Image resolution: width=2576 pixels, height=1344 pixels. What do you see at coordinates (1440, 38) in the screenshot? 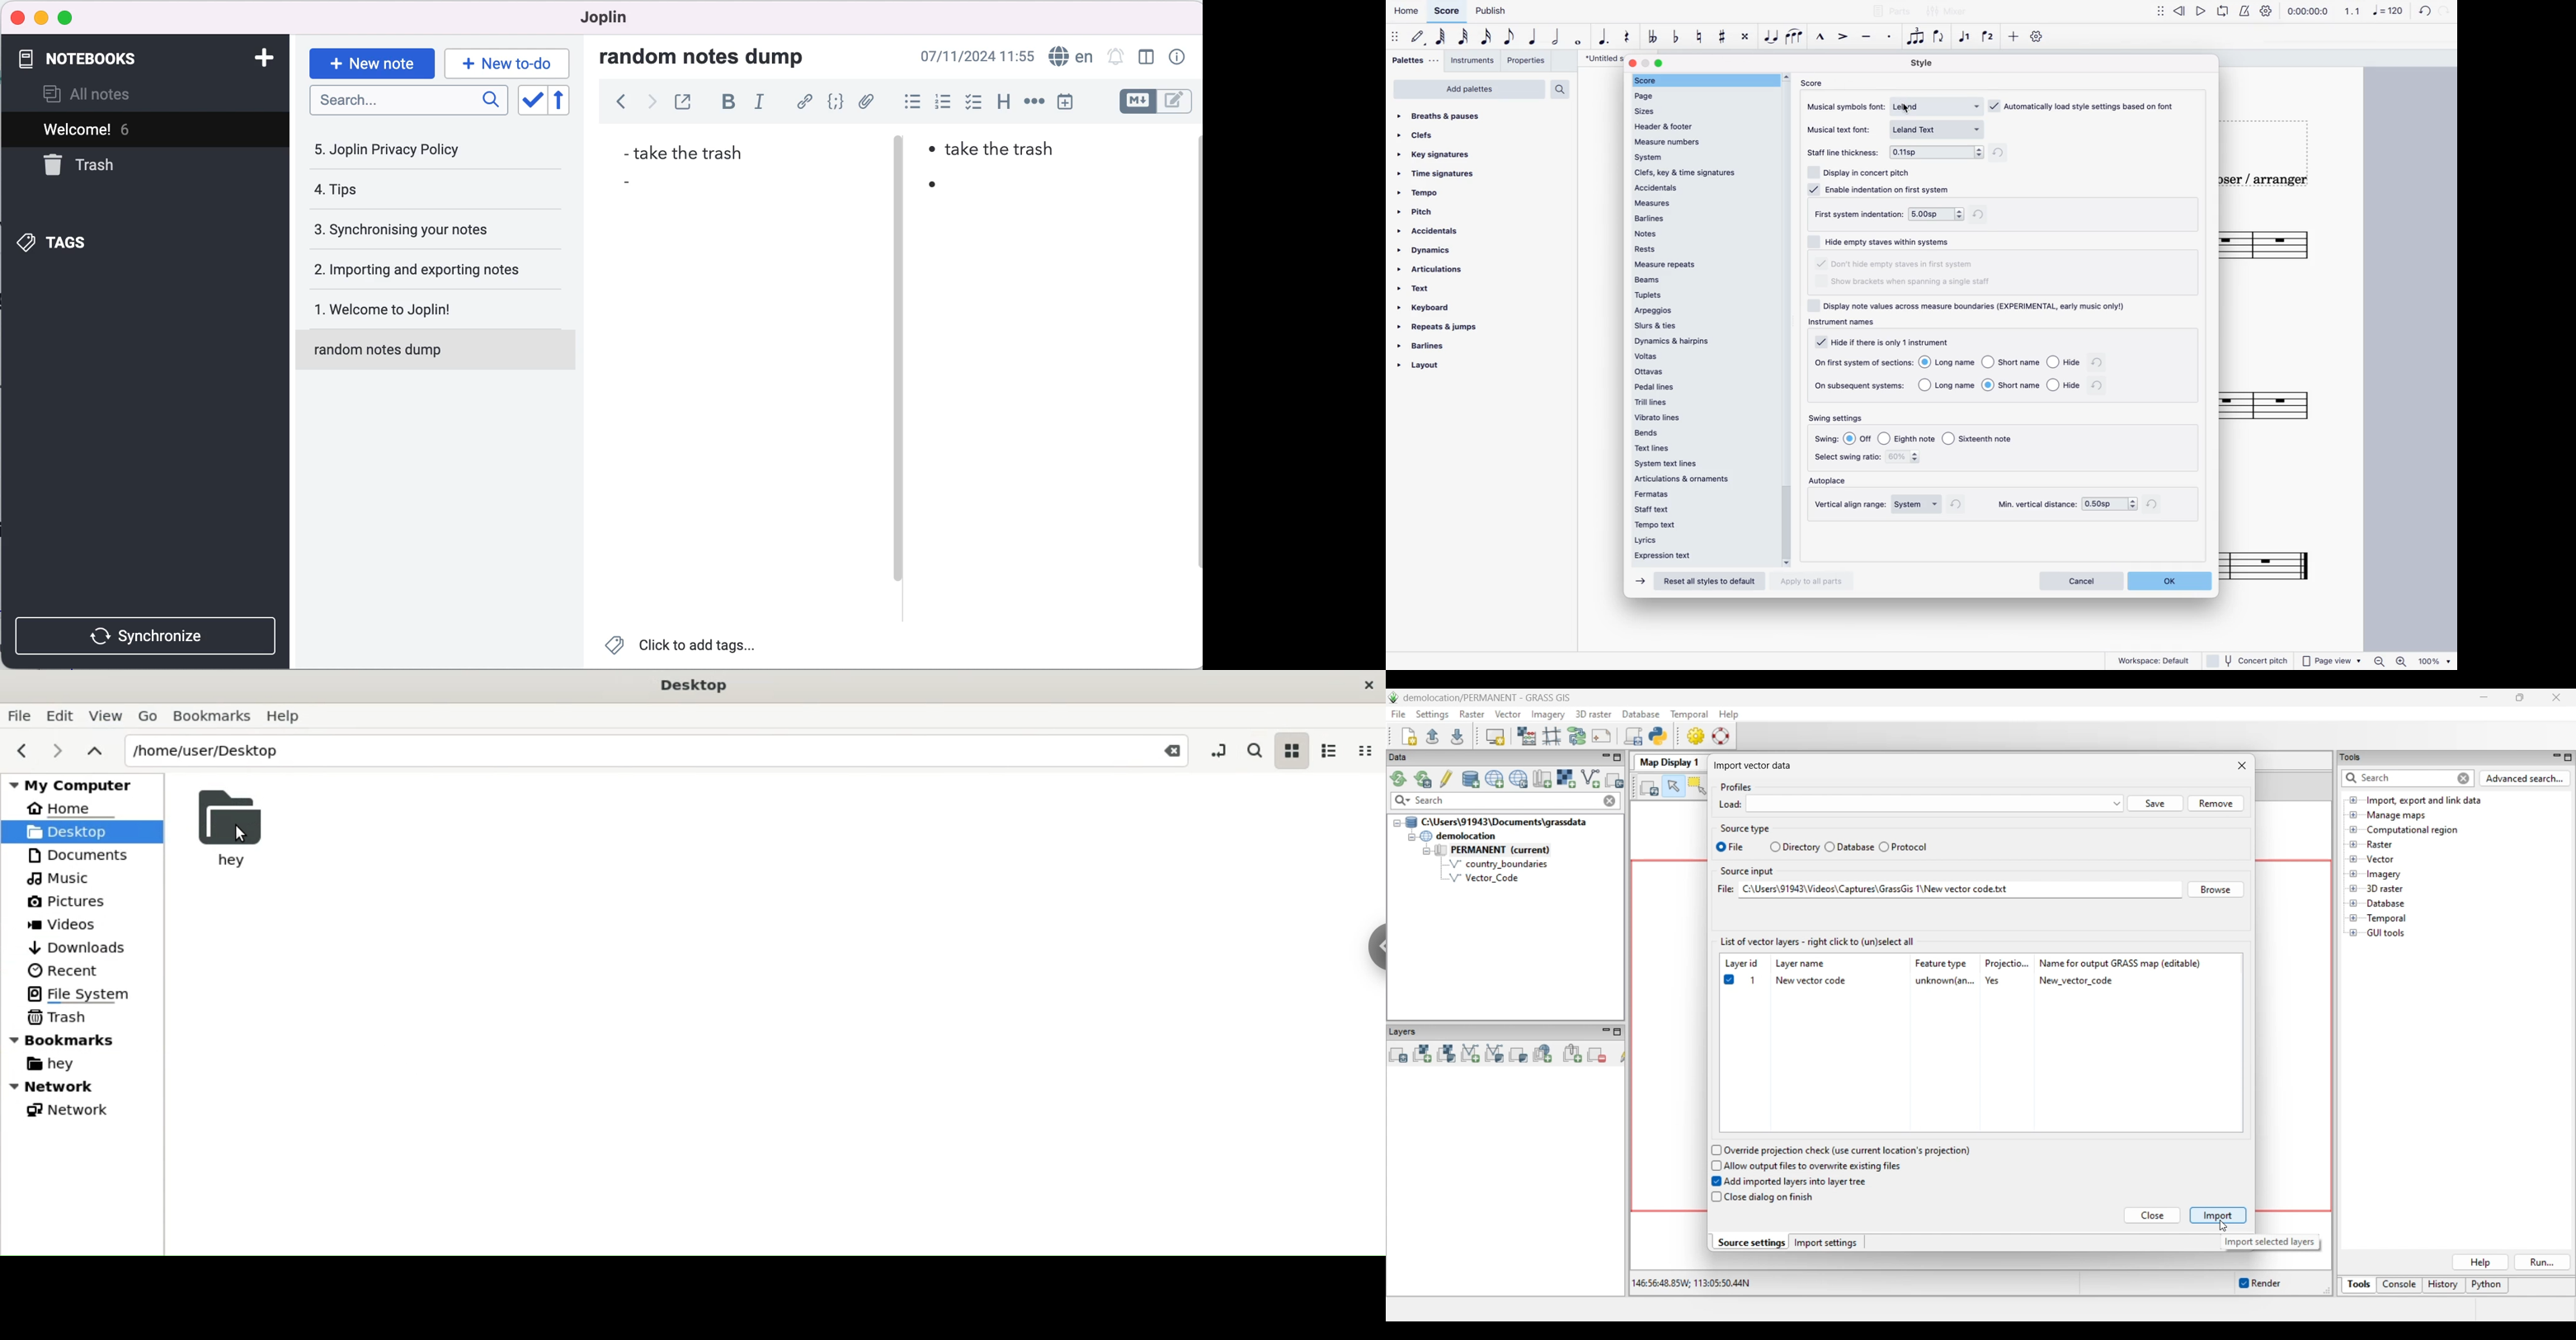
I see `note` at bounding box center [1440, 38].